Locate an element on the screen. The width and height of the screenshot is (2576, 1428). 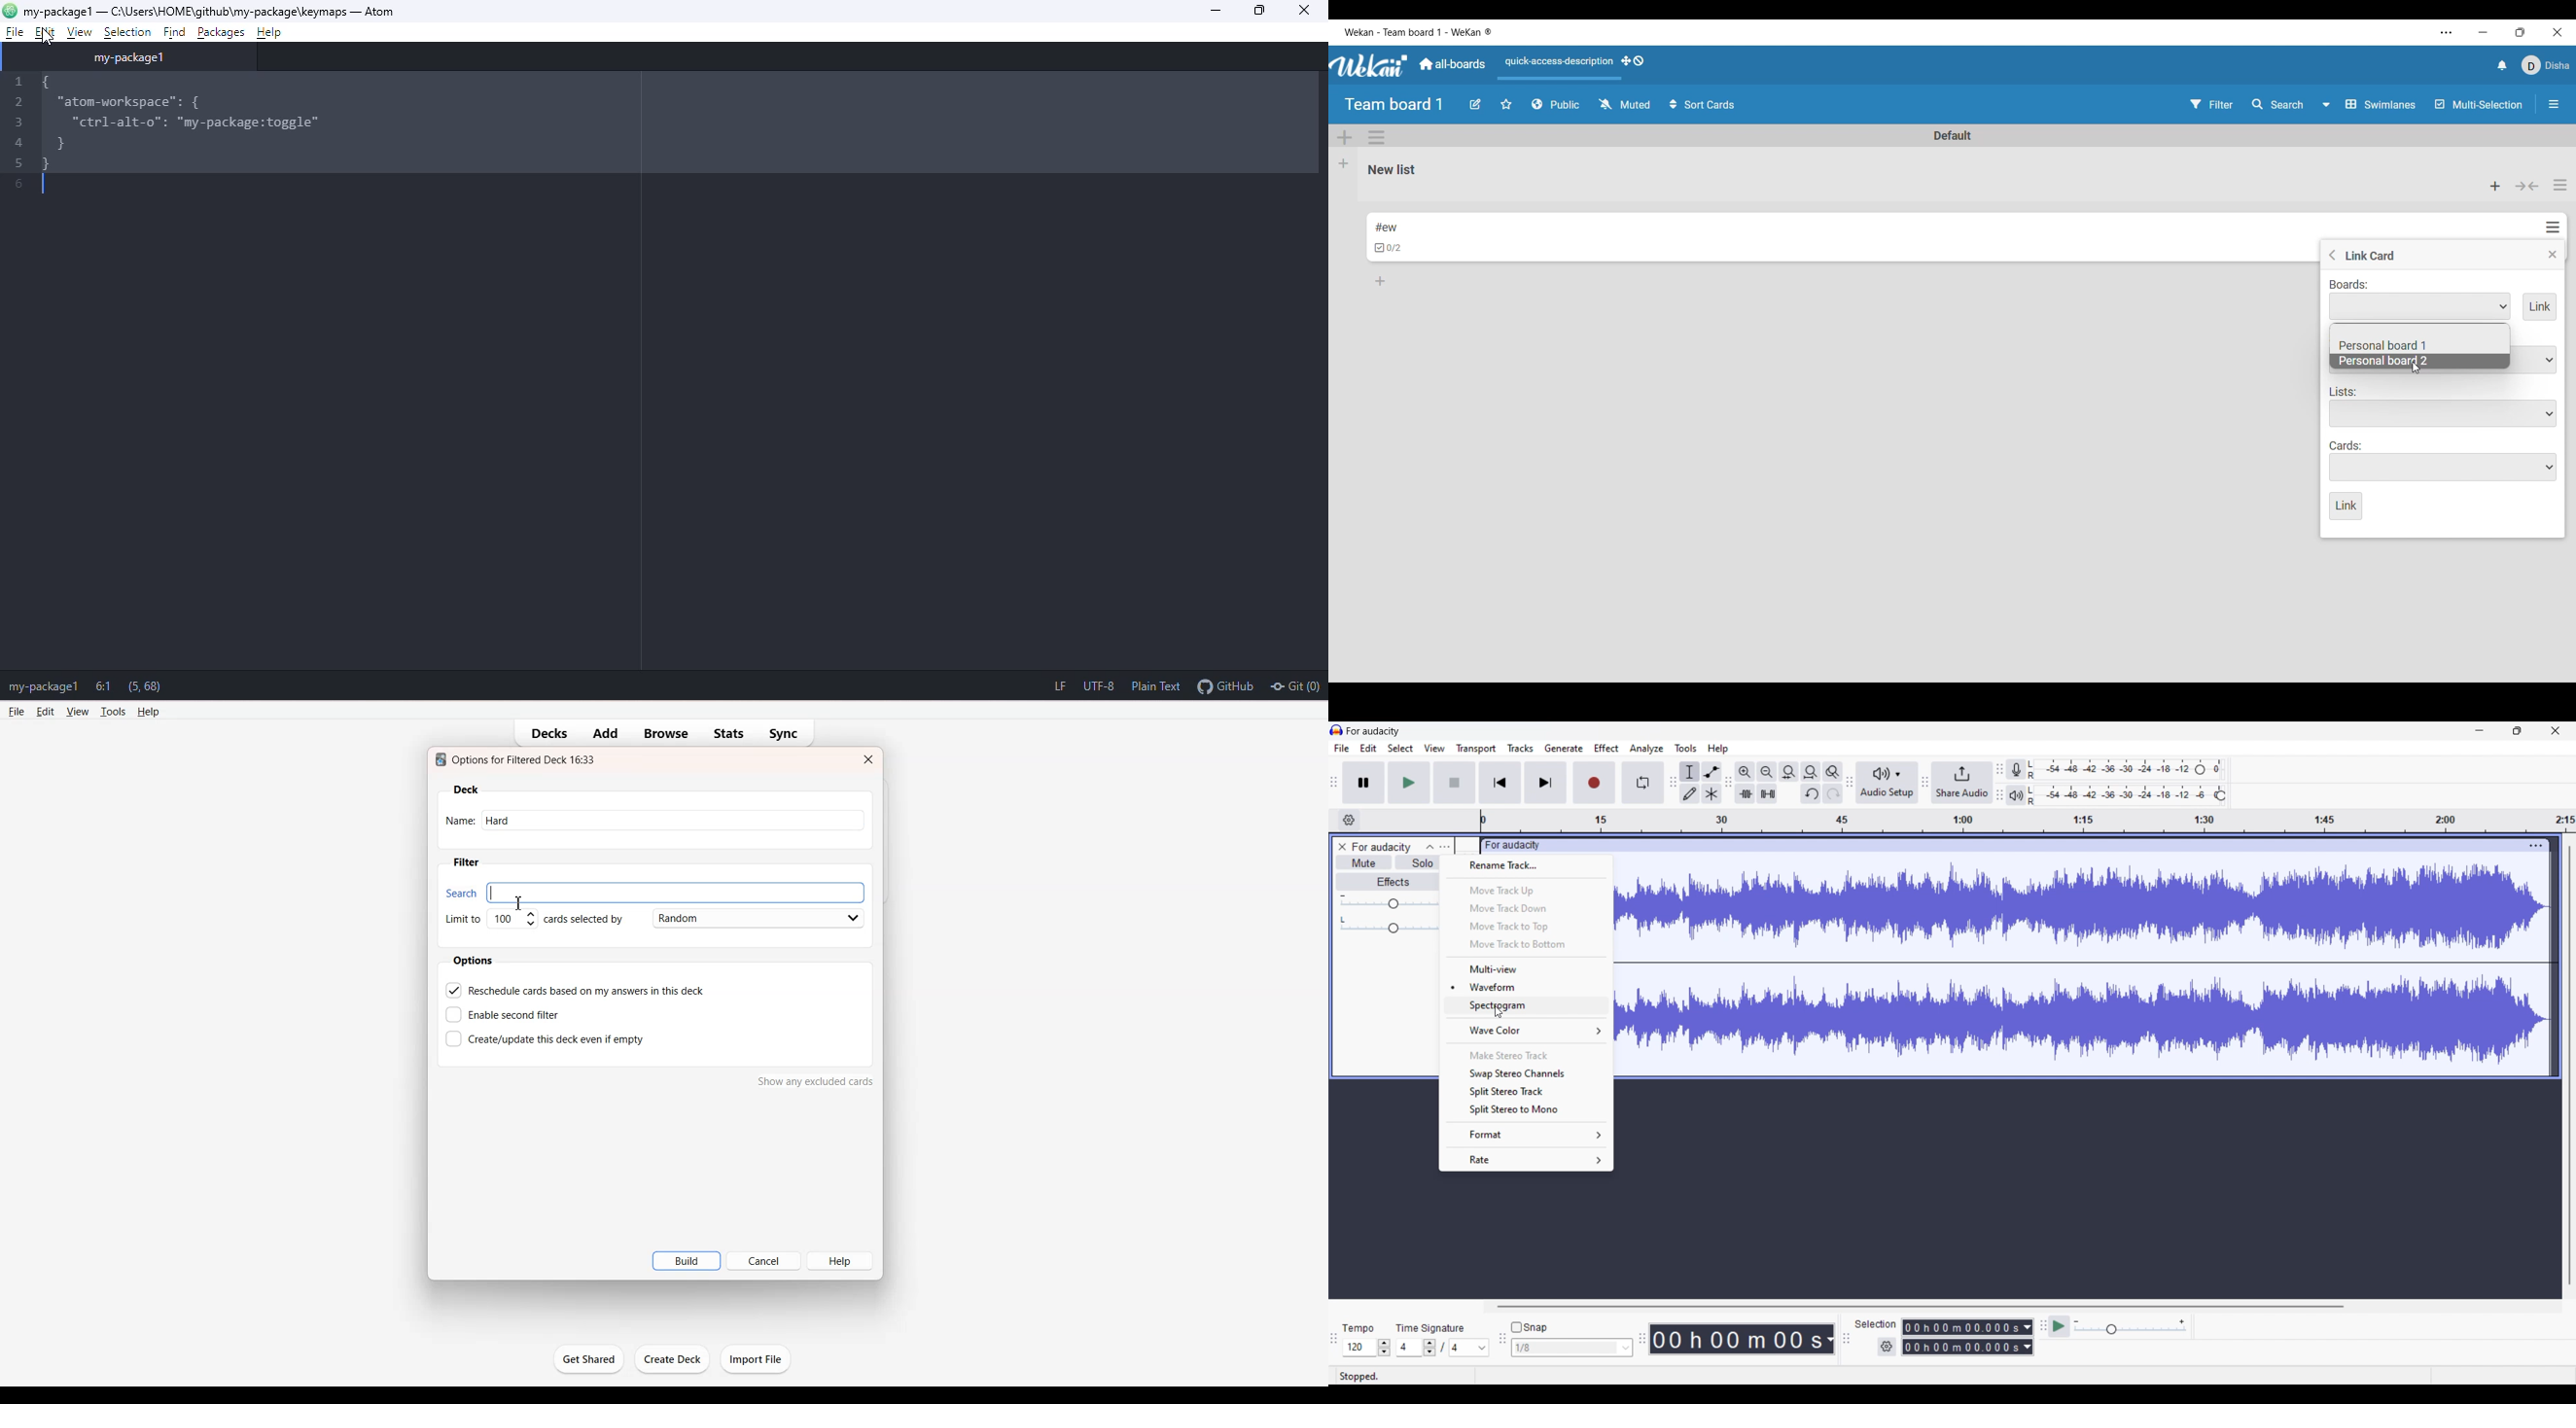
line number is located at coordinates (15, 134).